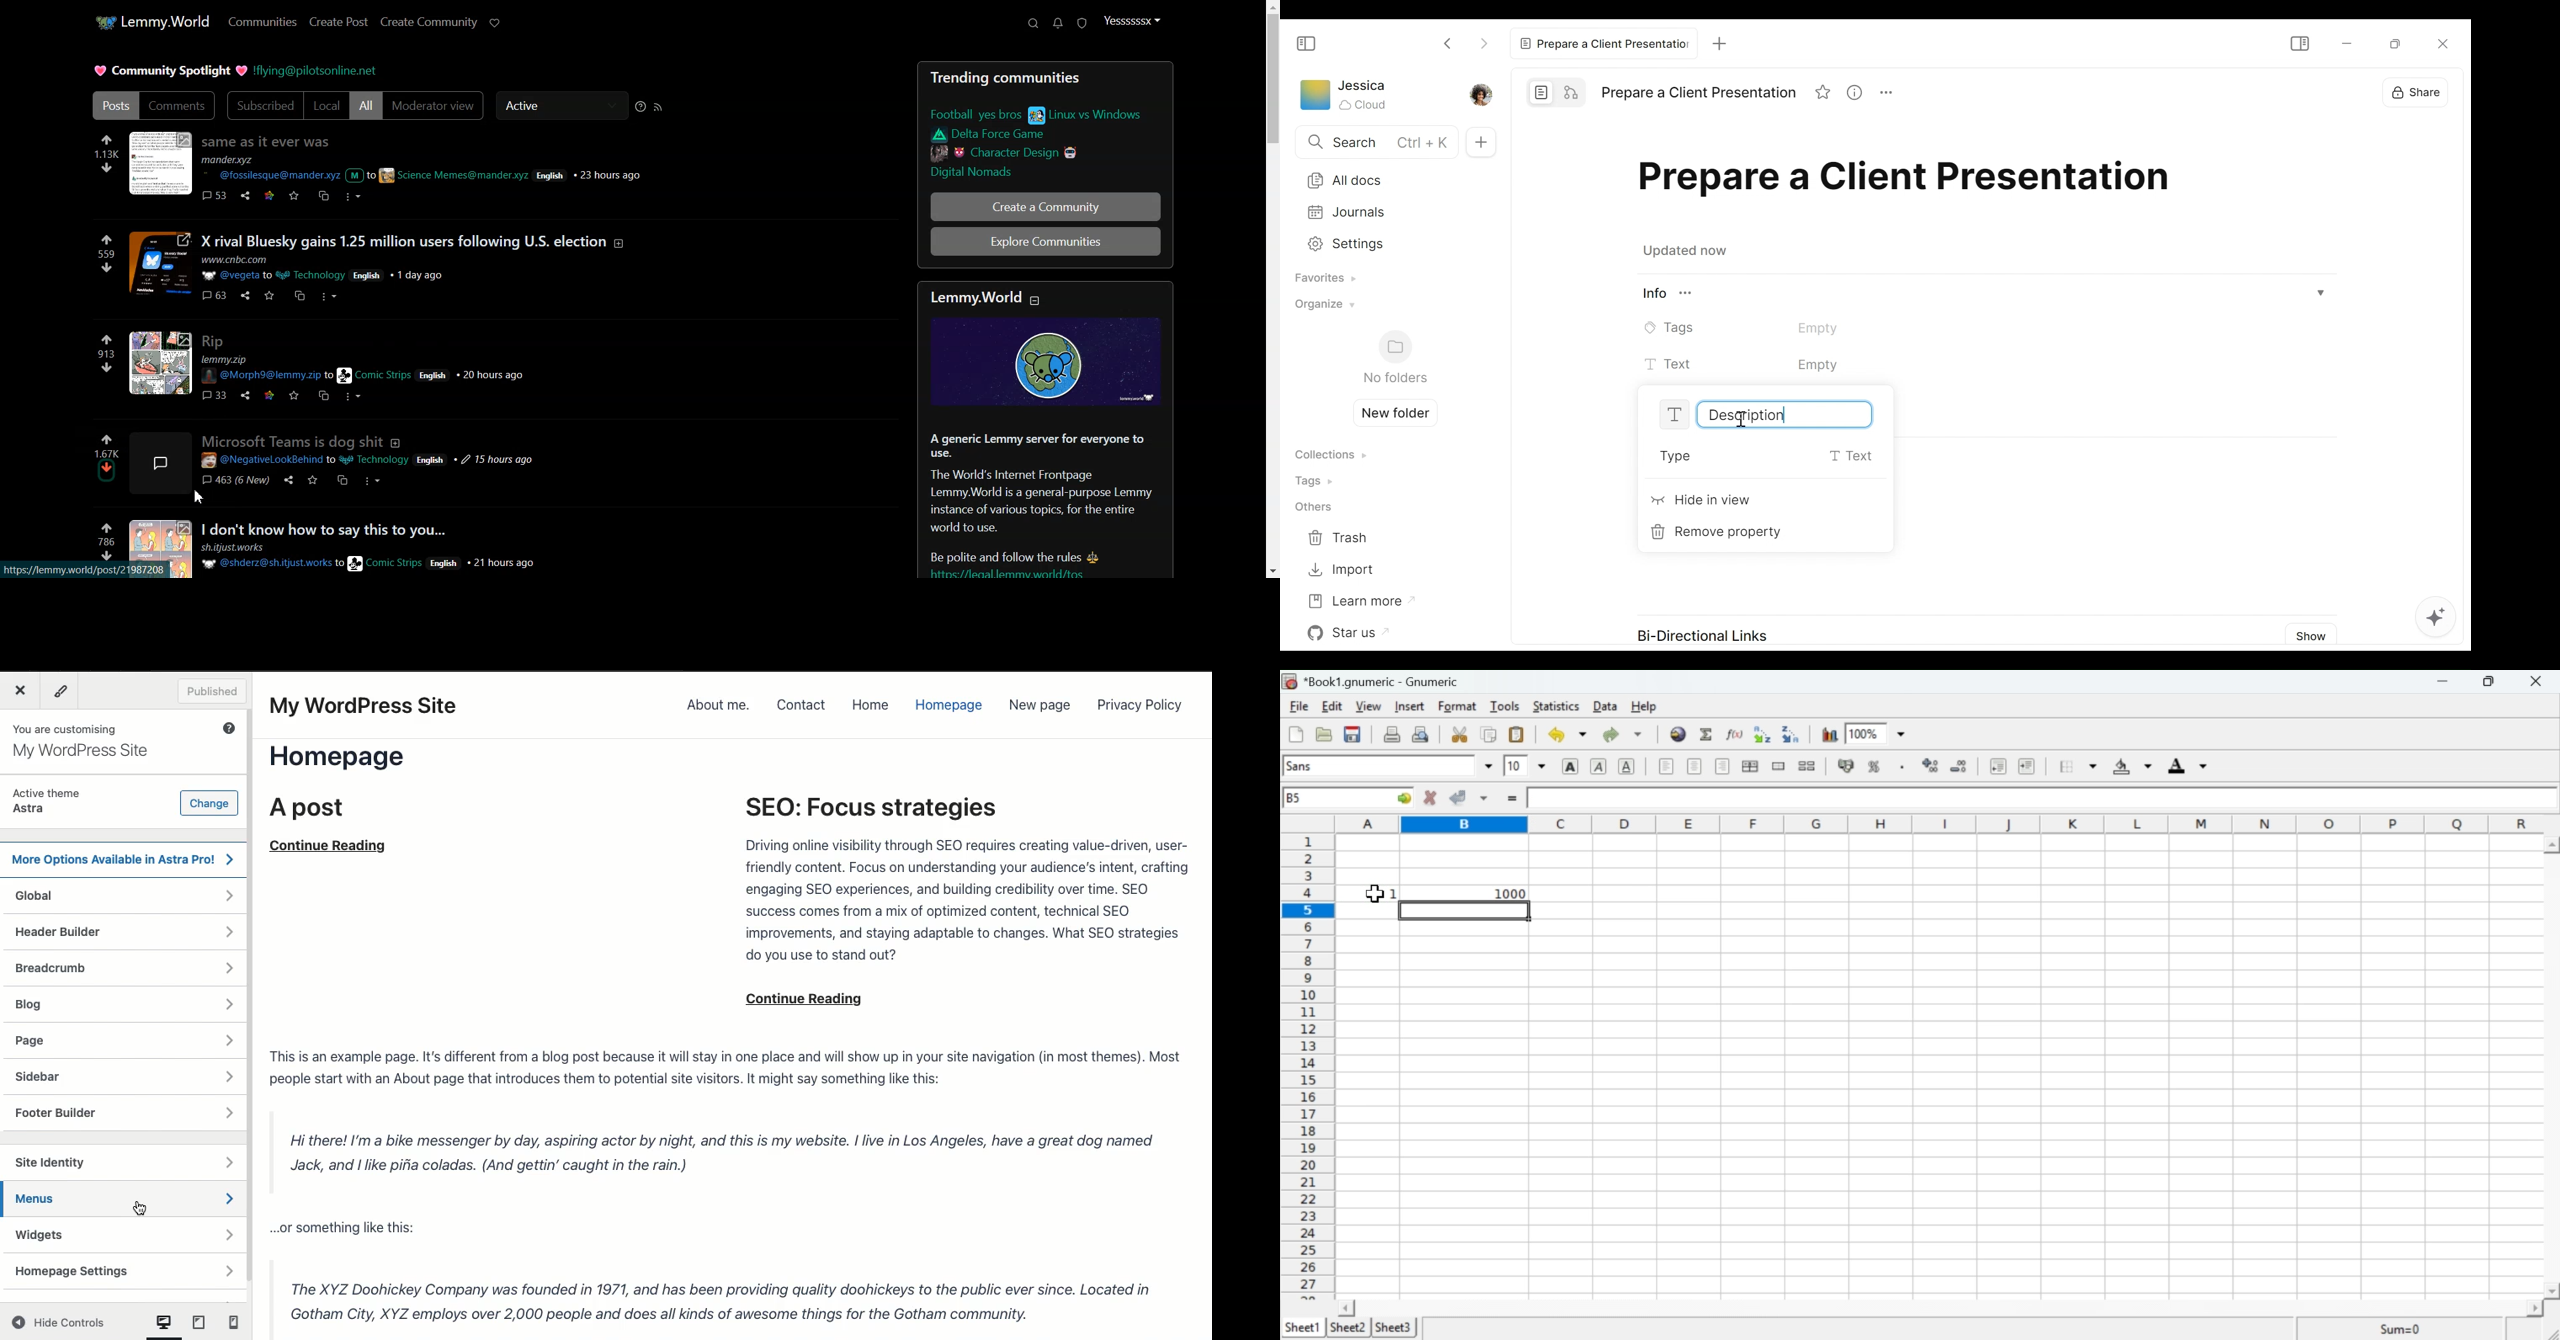 Image resolution: width=2576 pixels, height=1344 pixels. I want to click on Edgeless mode, so click(1573, 91).